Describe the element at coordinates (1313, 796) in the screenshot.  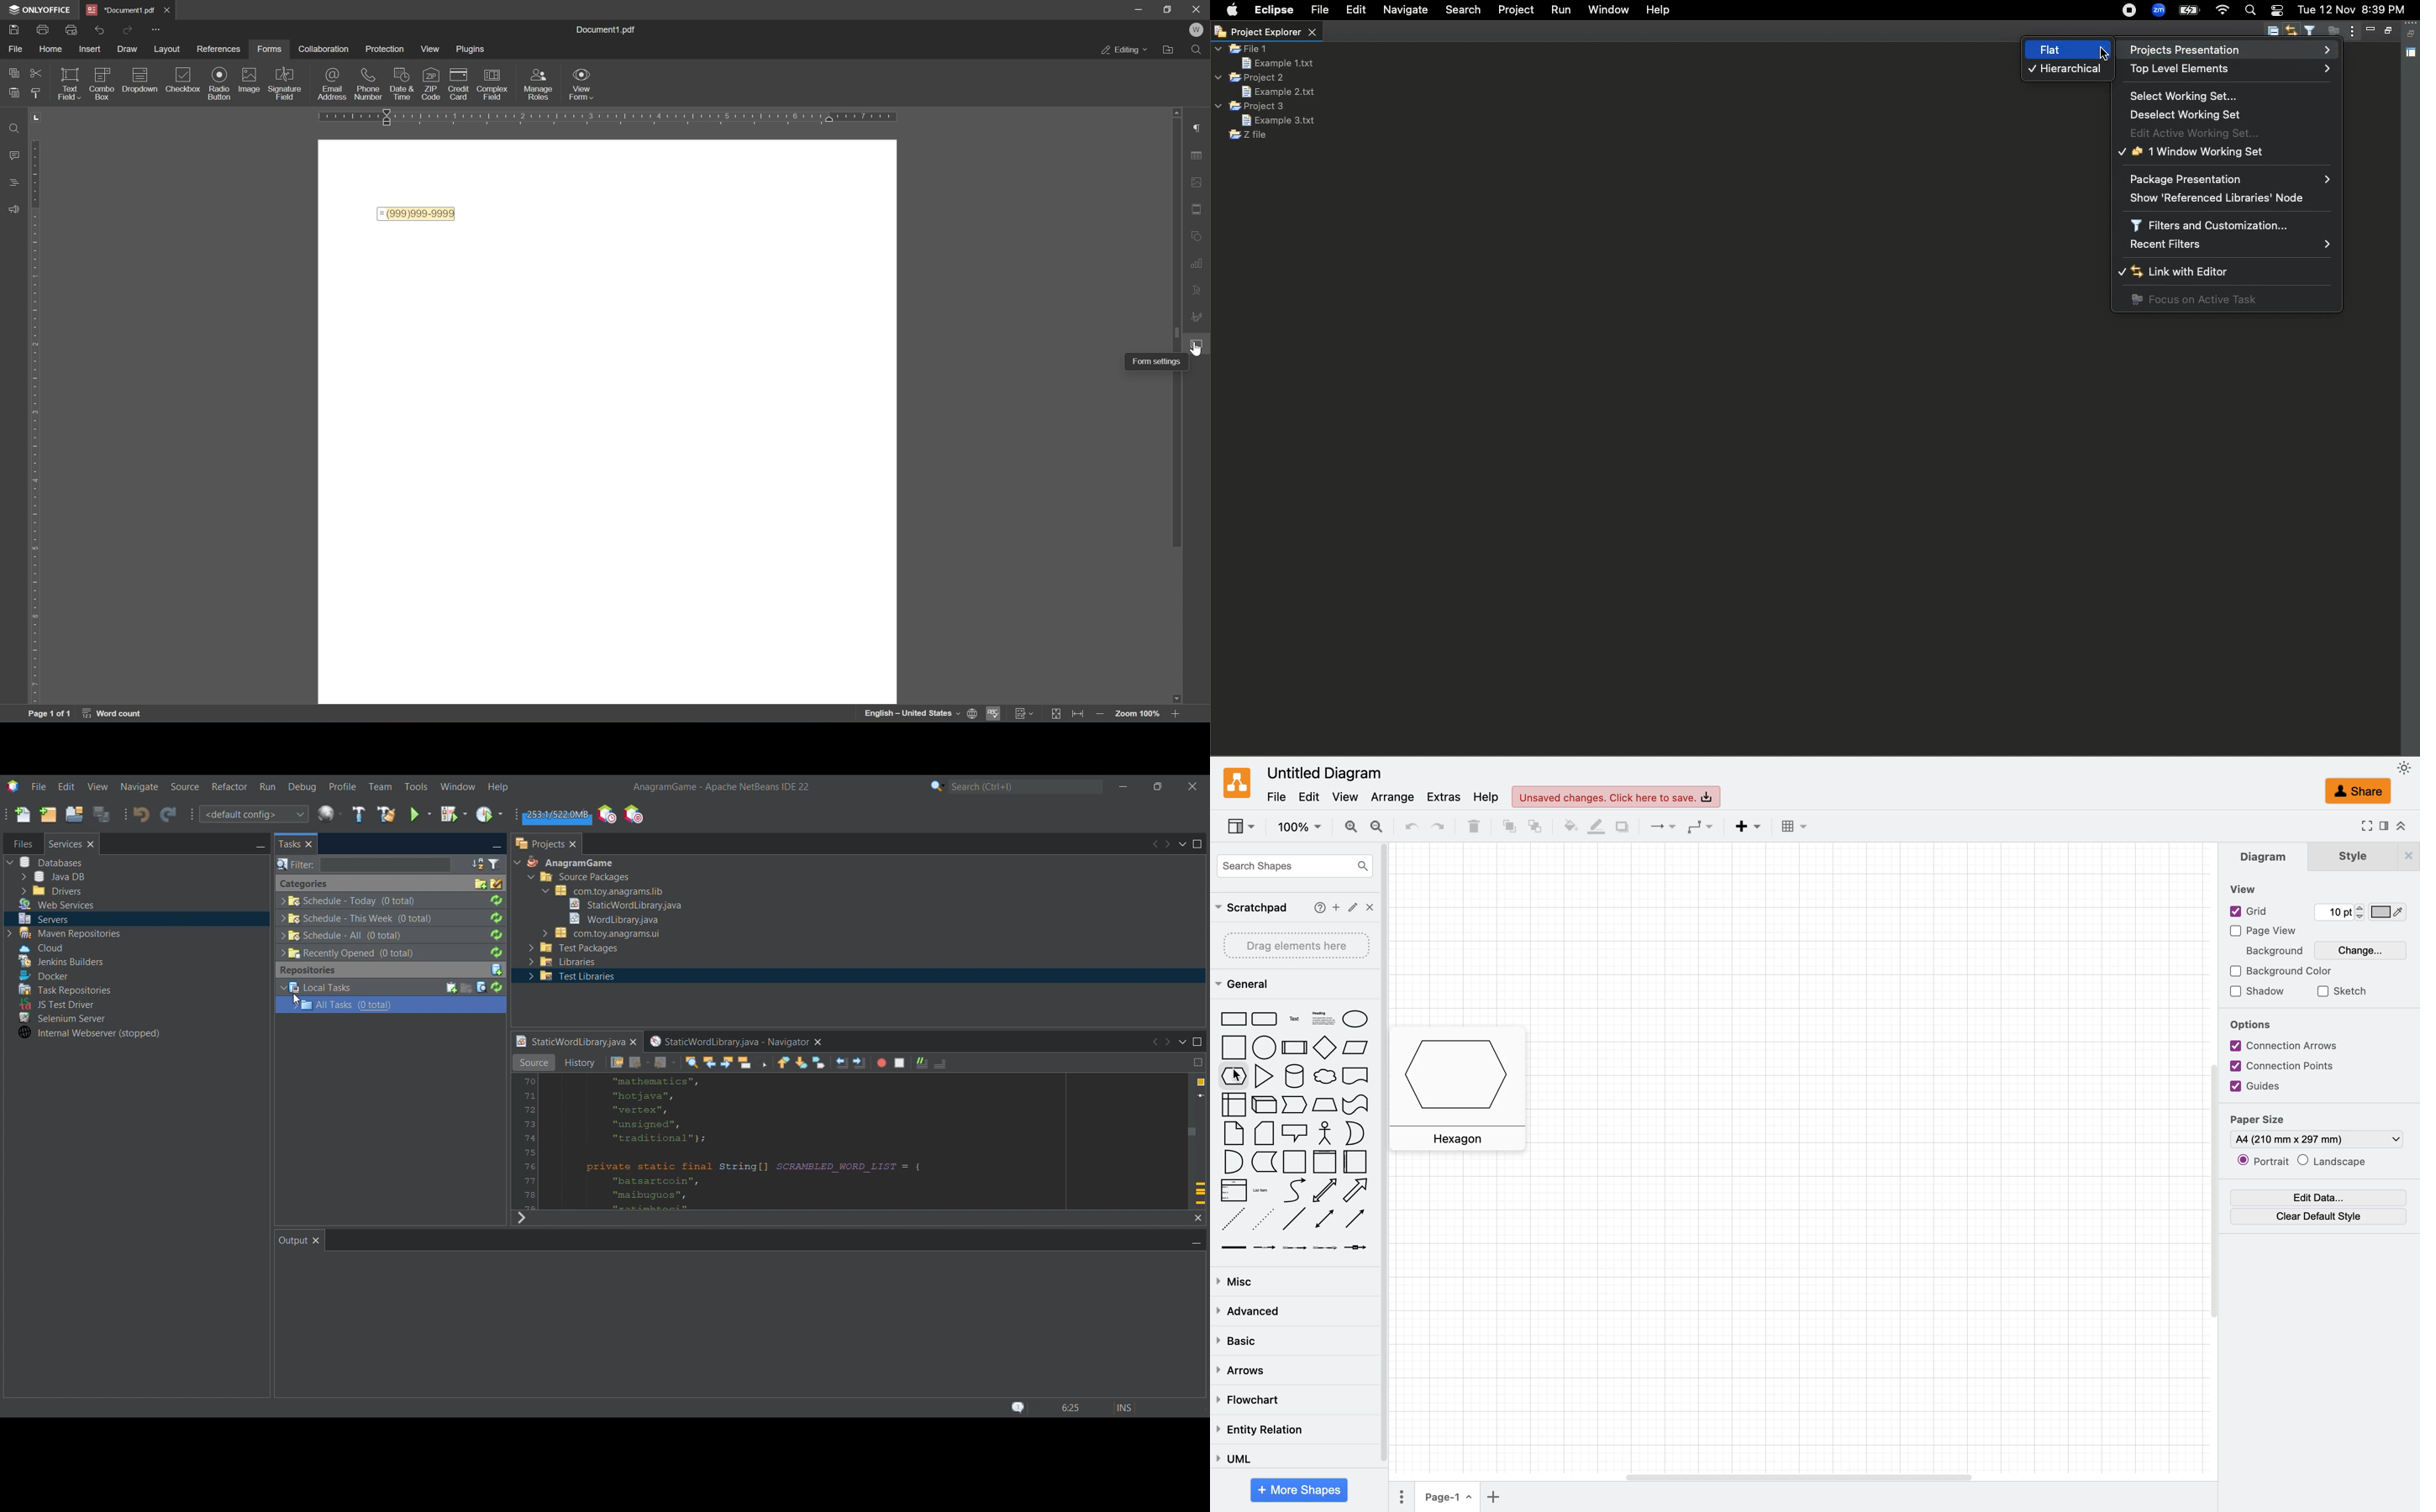
I see `edit` at that location.